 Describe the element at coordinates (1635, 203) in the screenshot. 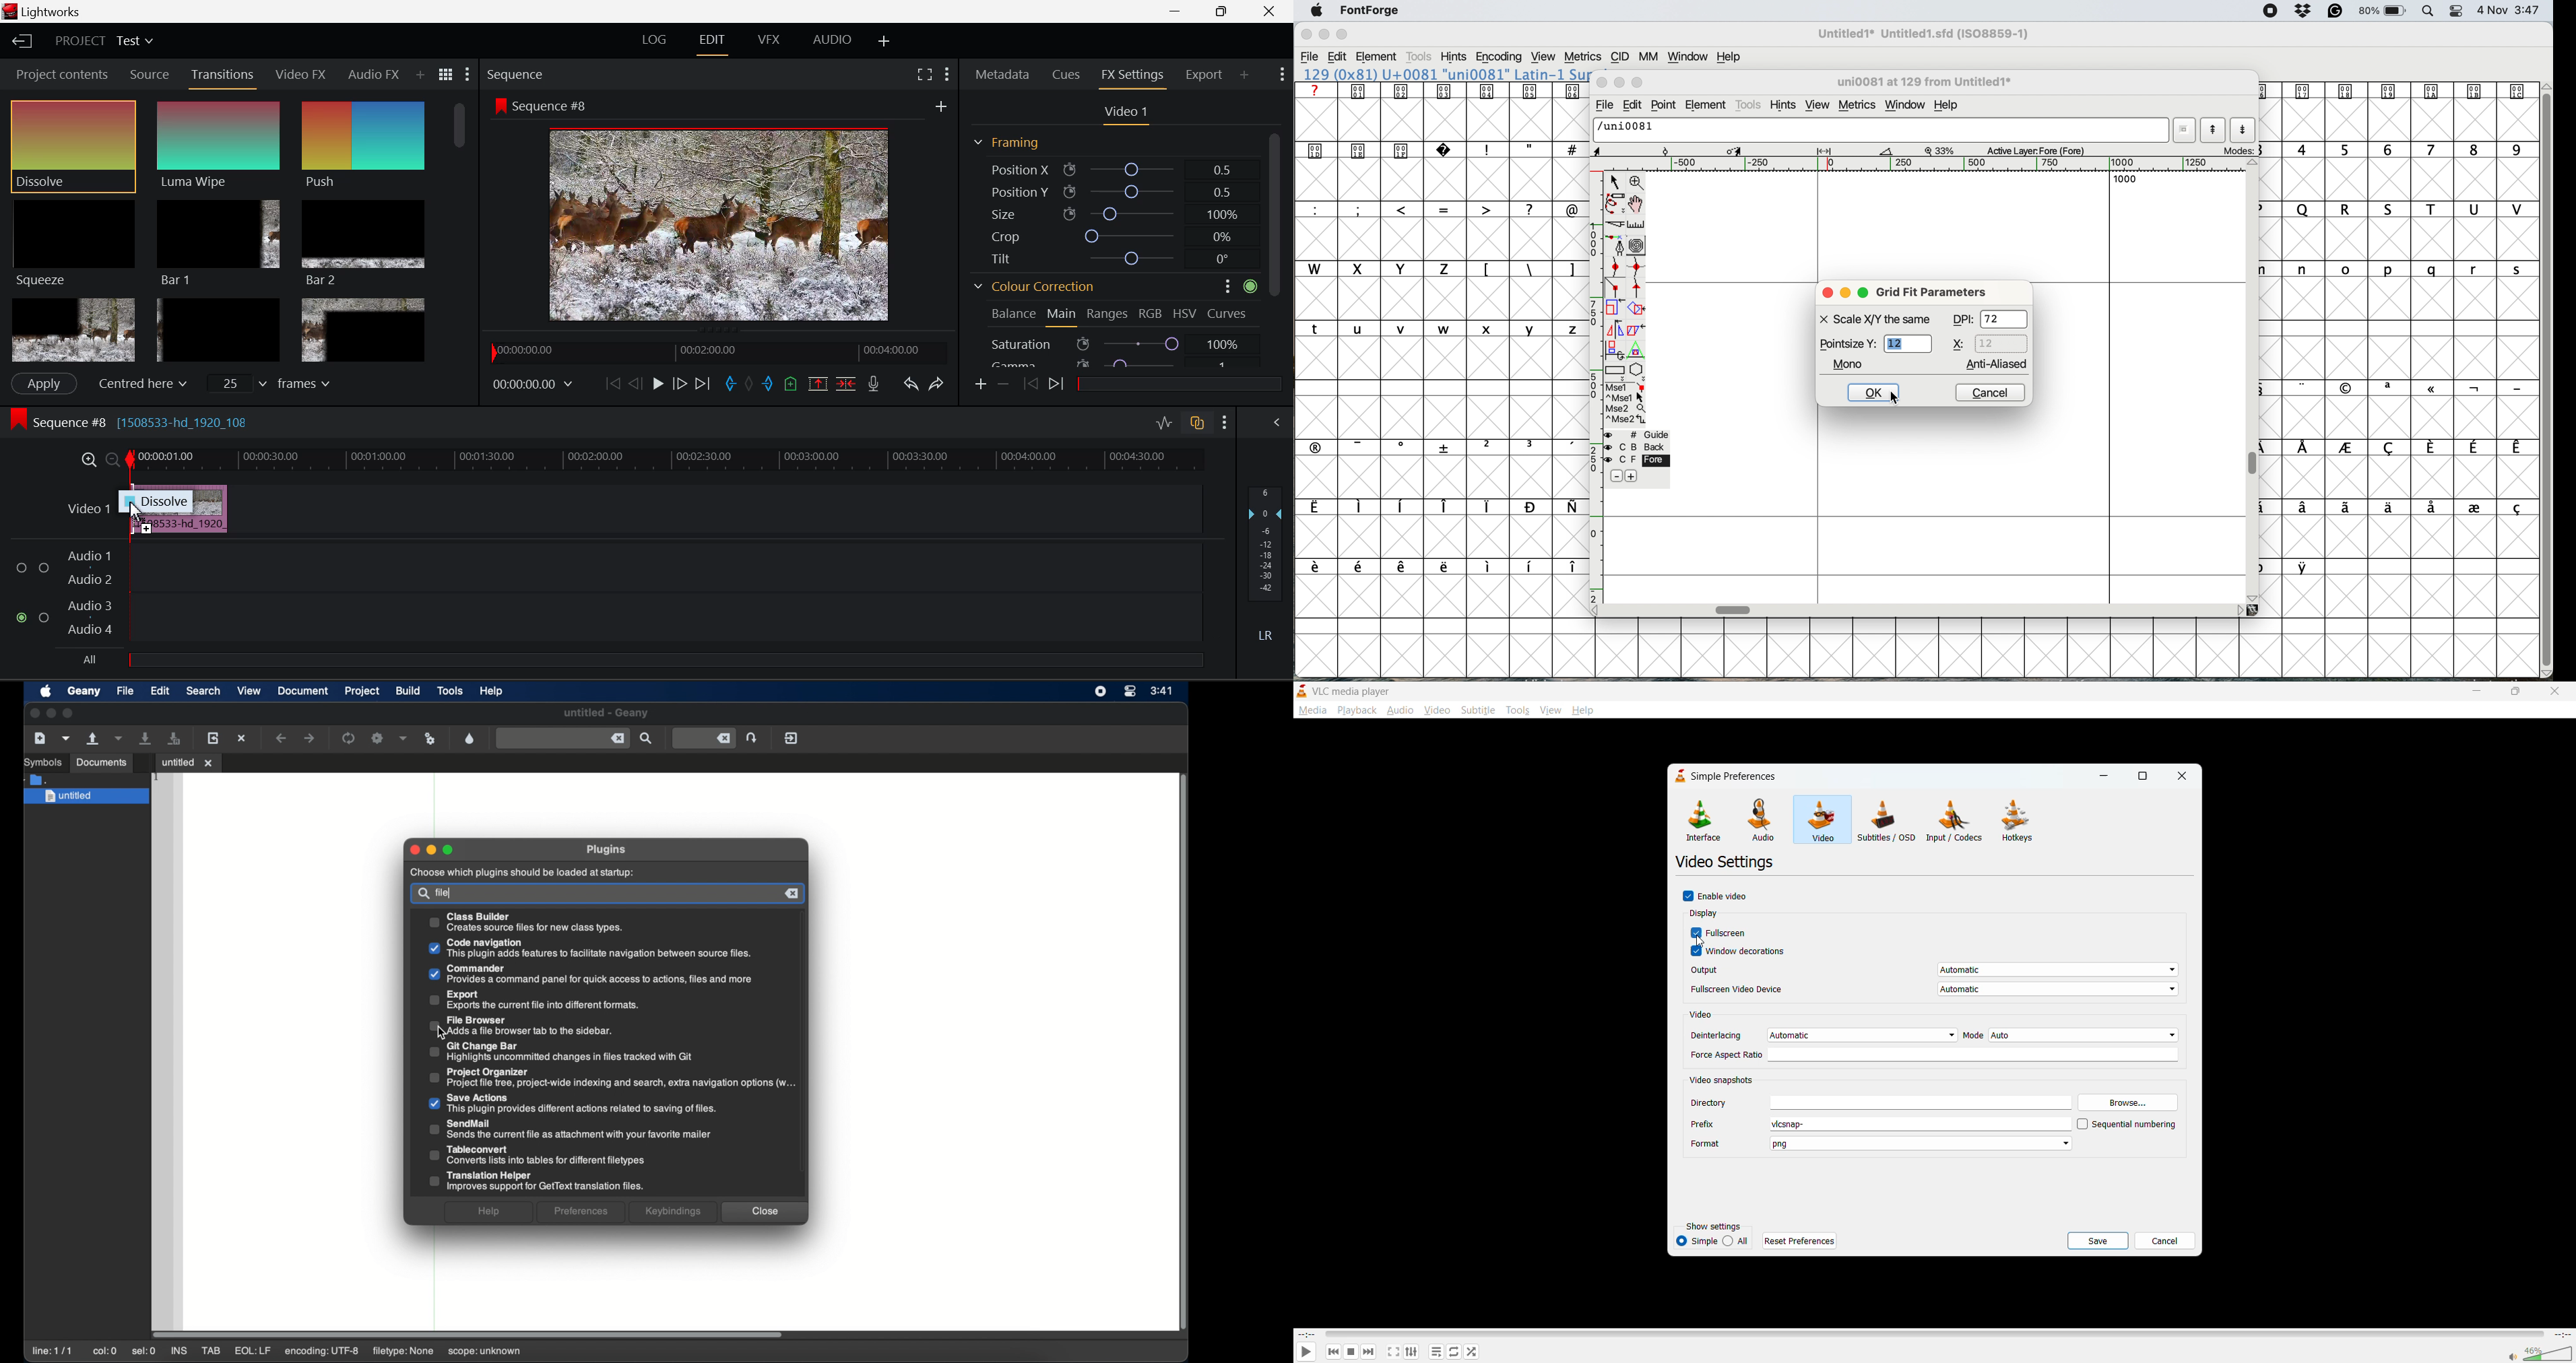

I see `scroll by hand` at that location.